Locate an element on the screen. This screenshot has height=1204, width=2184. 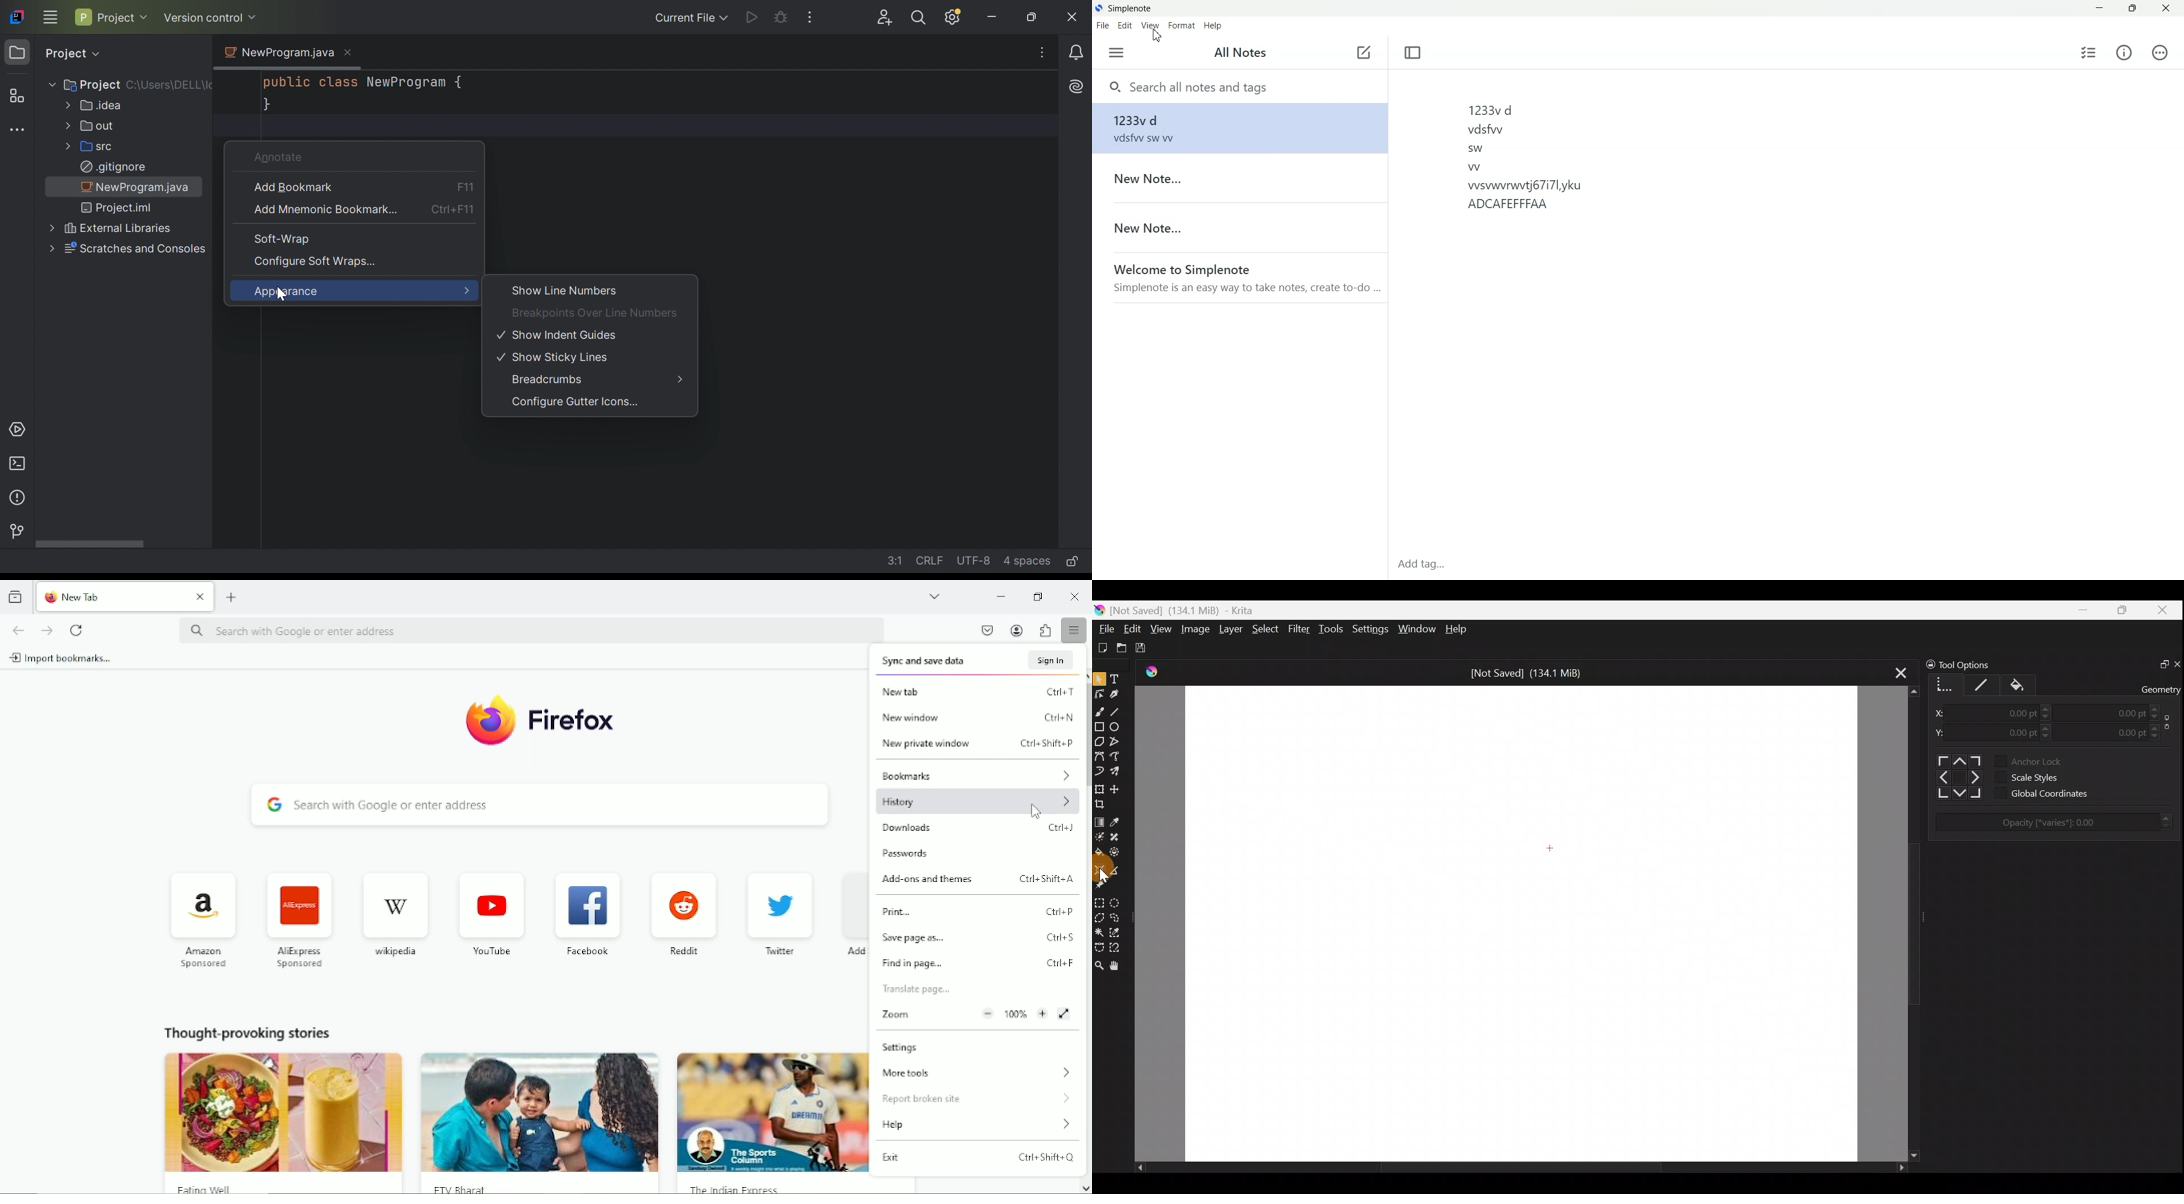
Firefox is located at coordinates (577, 719).